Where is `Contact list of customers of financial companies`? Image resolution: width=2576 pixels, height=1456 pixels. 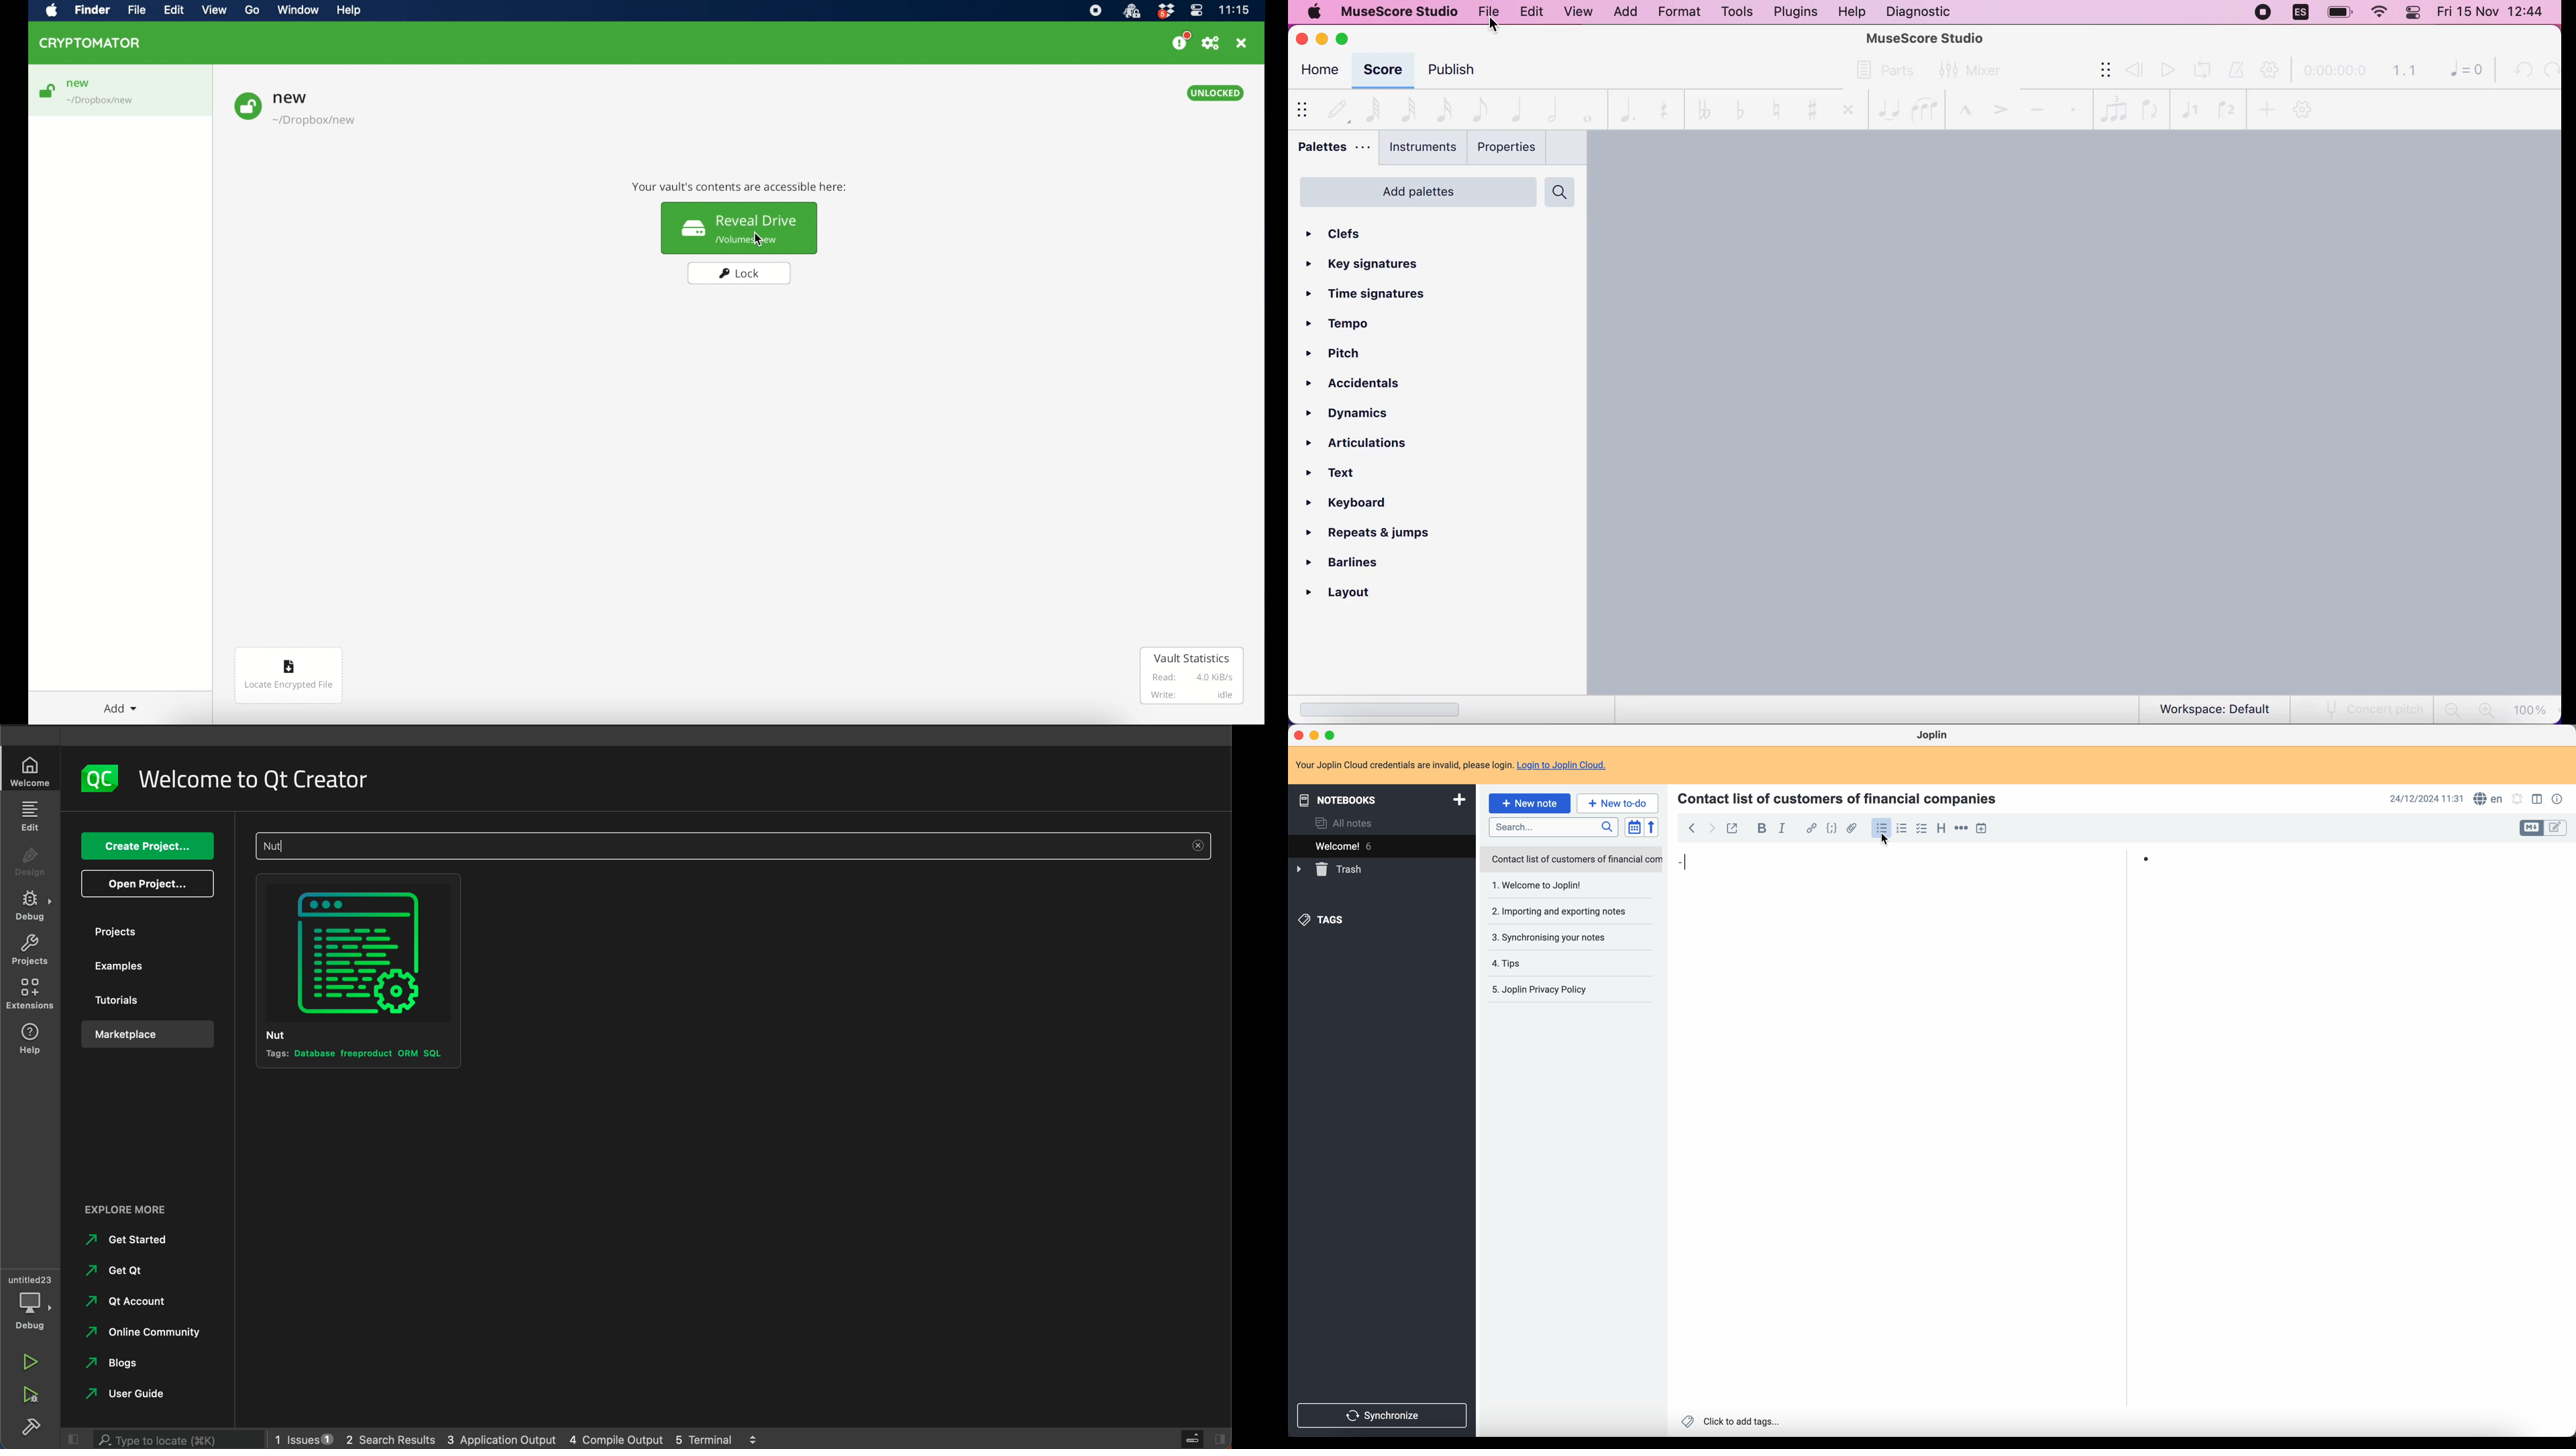 Contact list of customers of financial companies is located at coordinates (1844, 797).